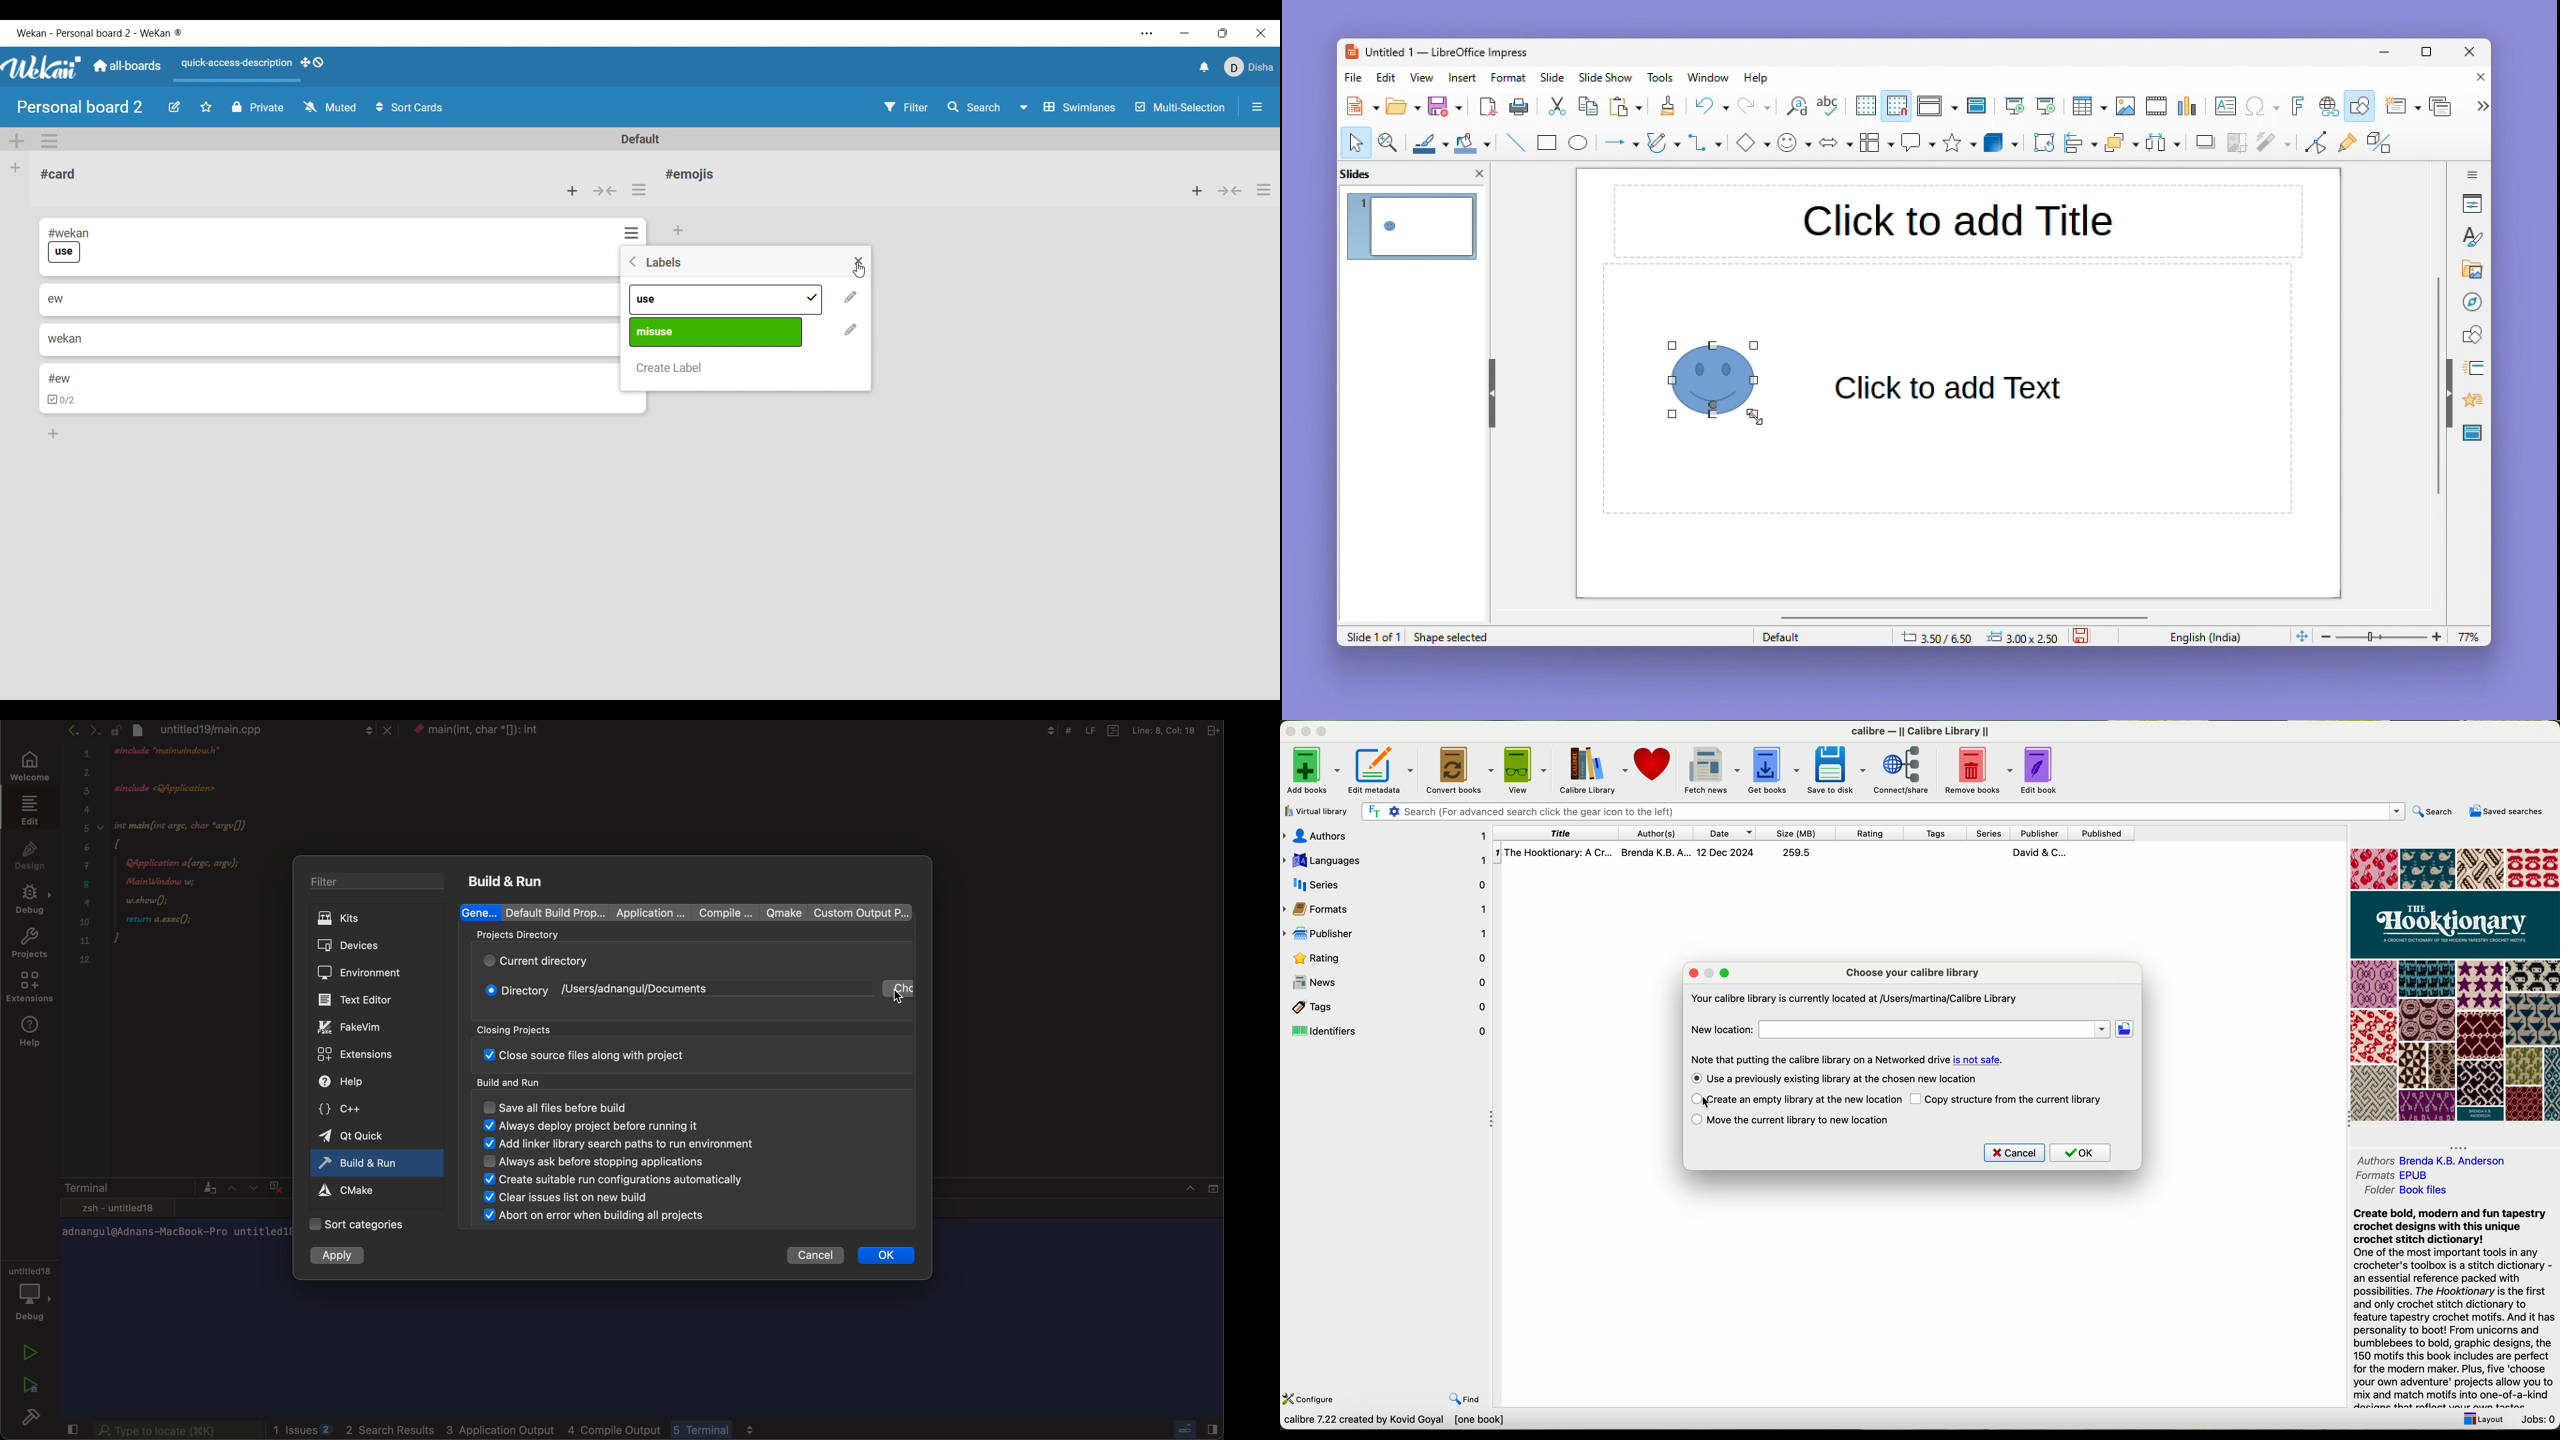  What do you see at coordinates (893, 997) in the screenshot?
I see `cursor` at bounding box center [893, 997].